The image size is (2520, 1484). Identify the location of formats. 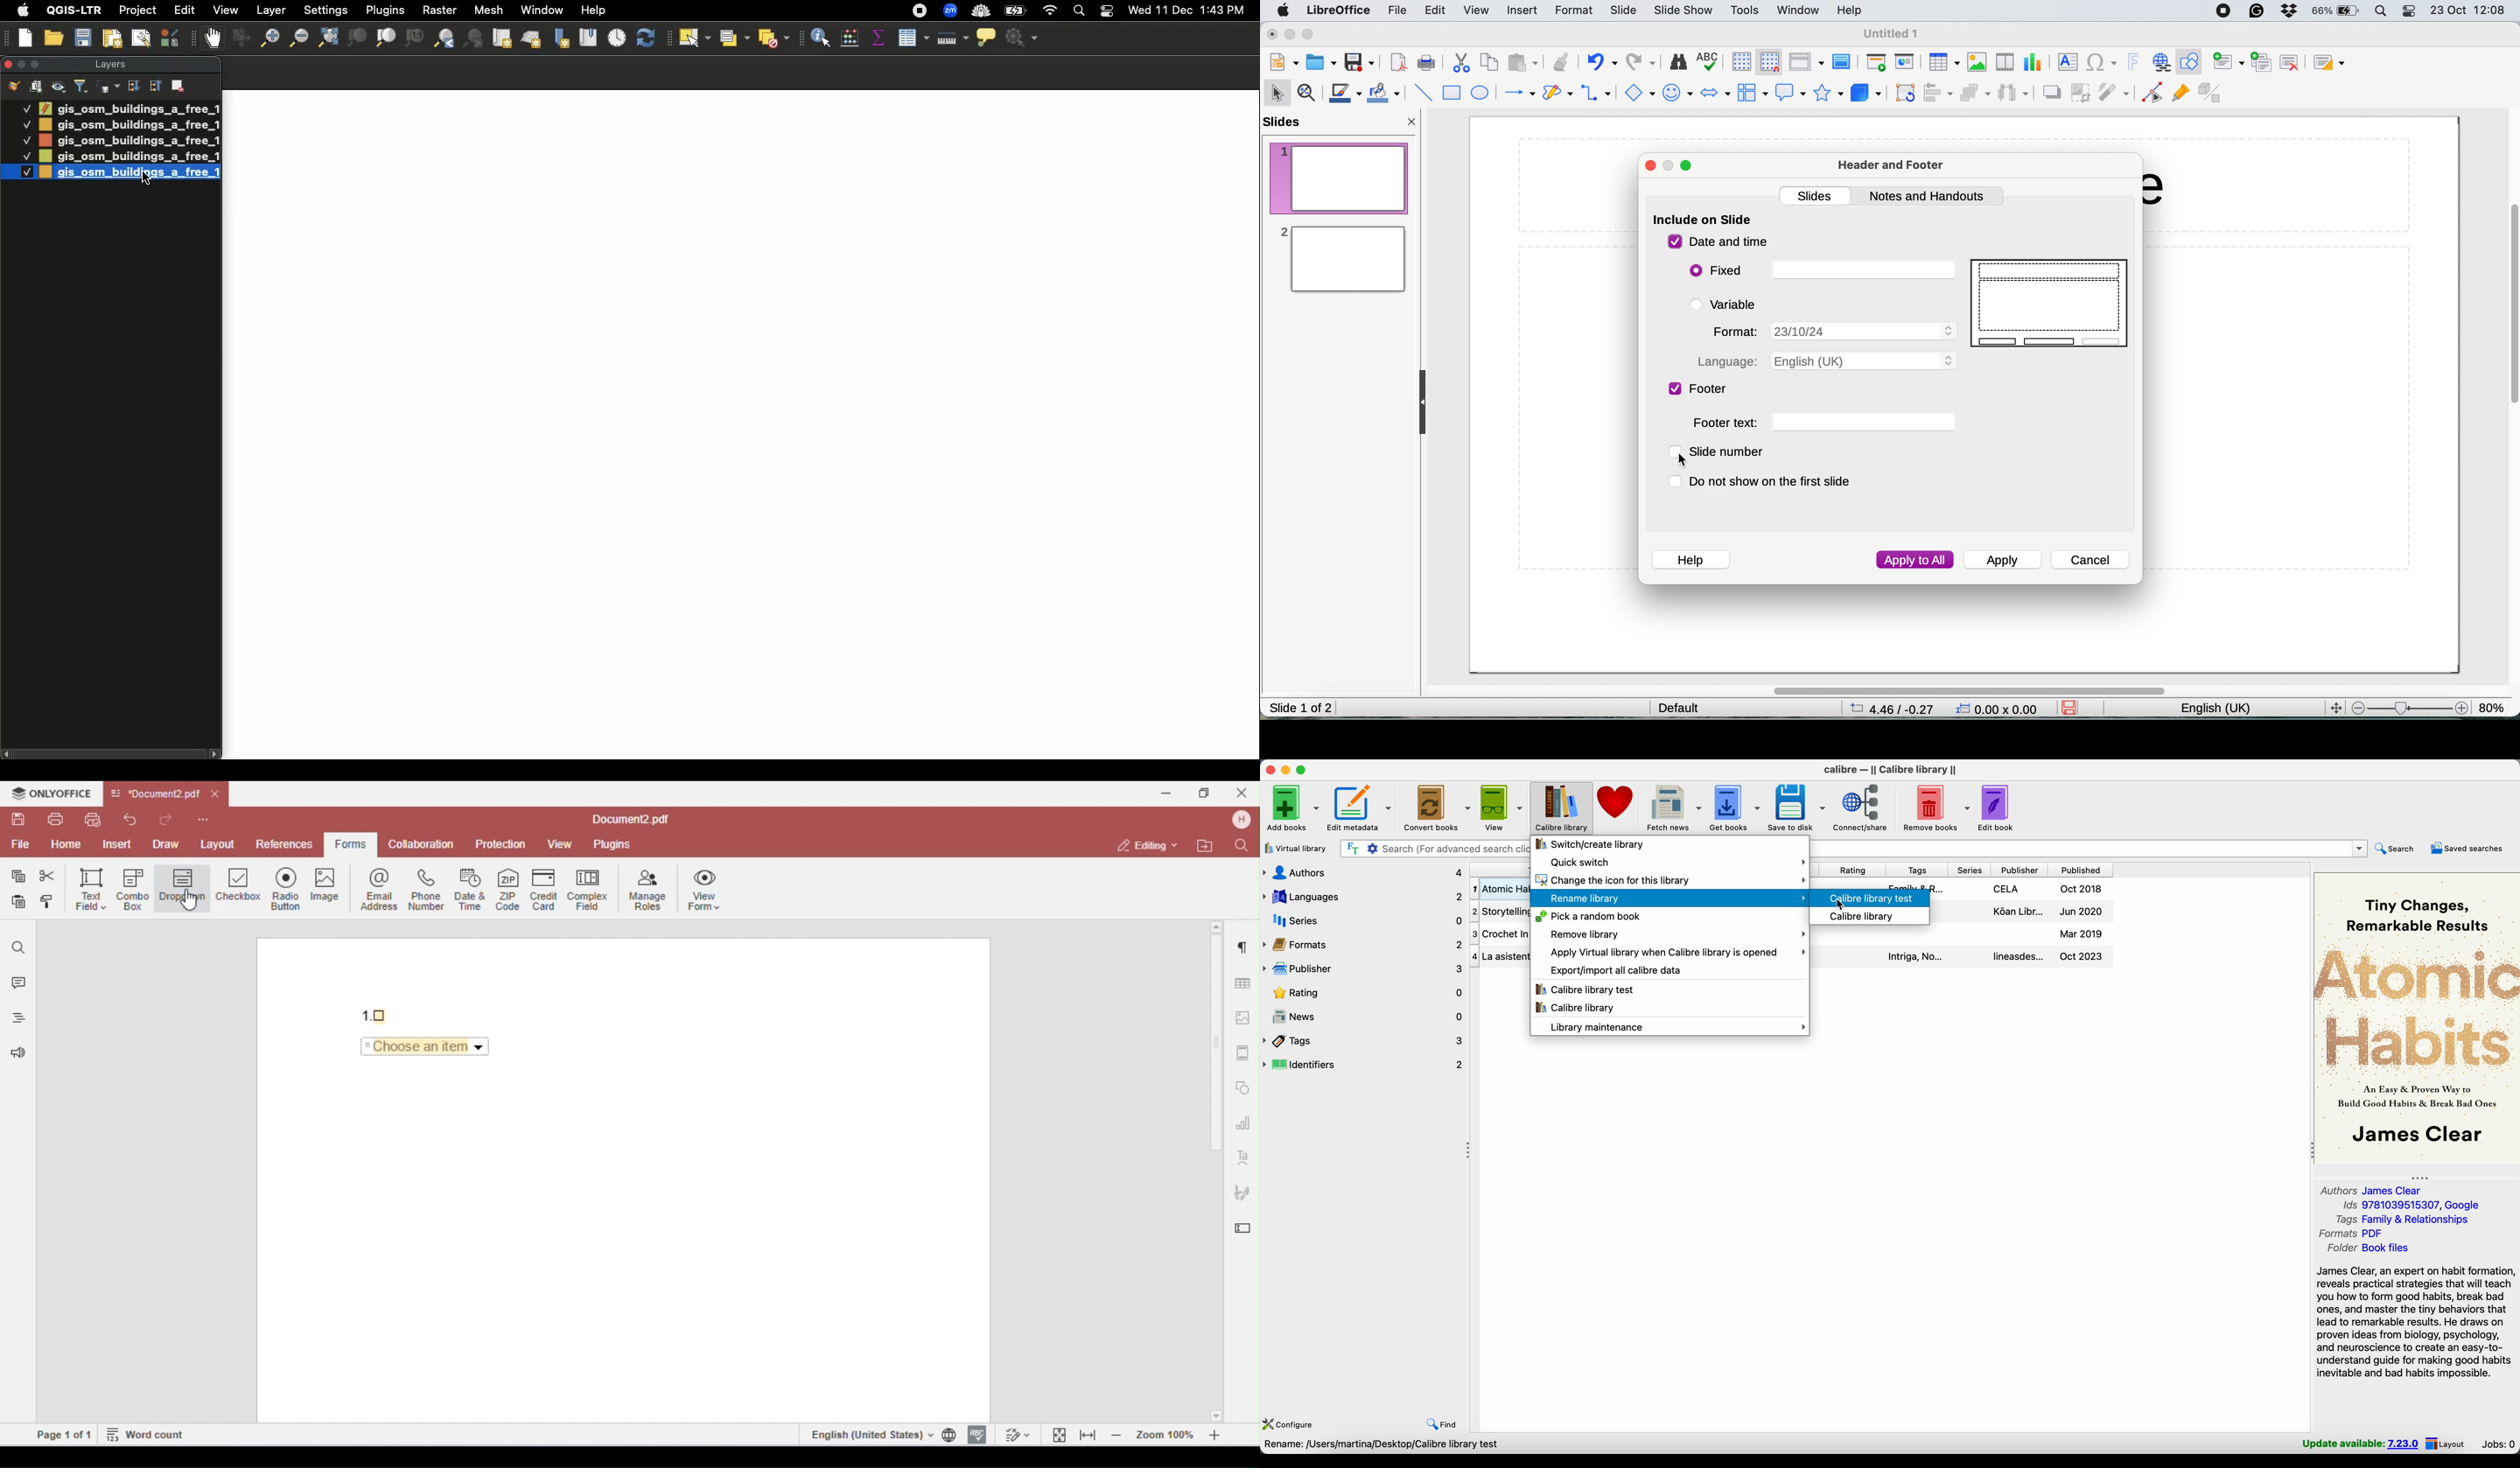
(1364, 944).